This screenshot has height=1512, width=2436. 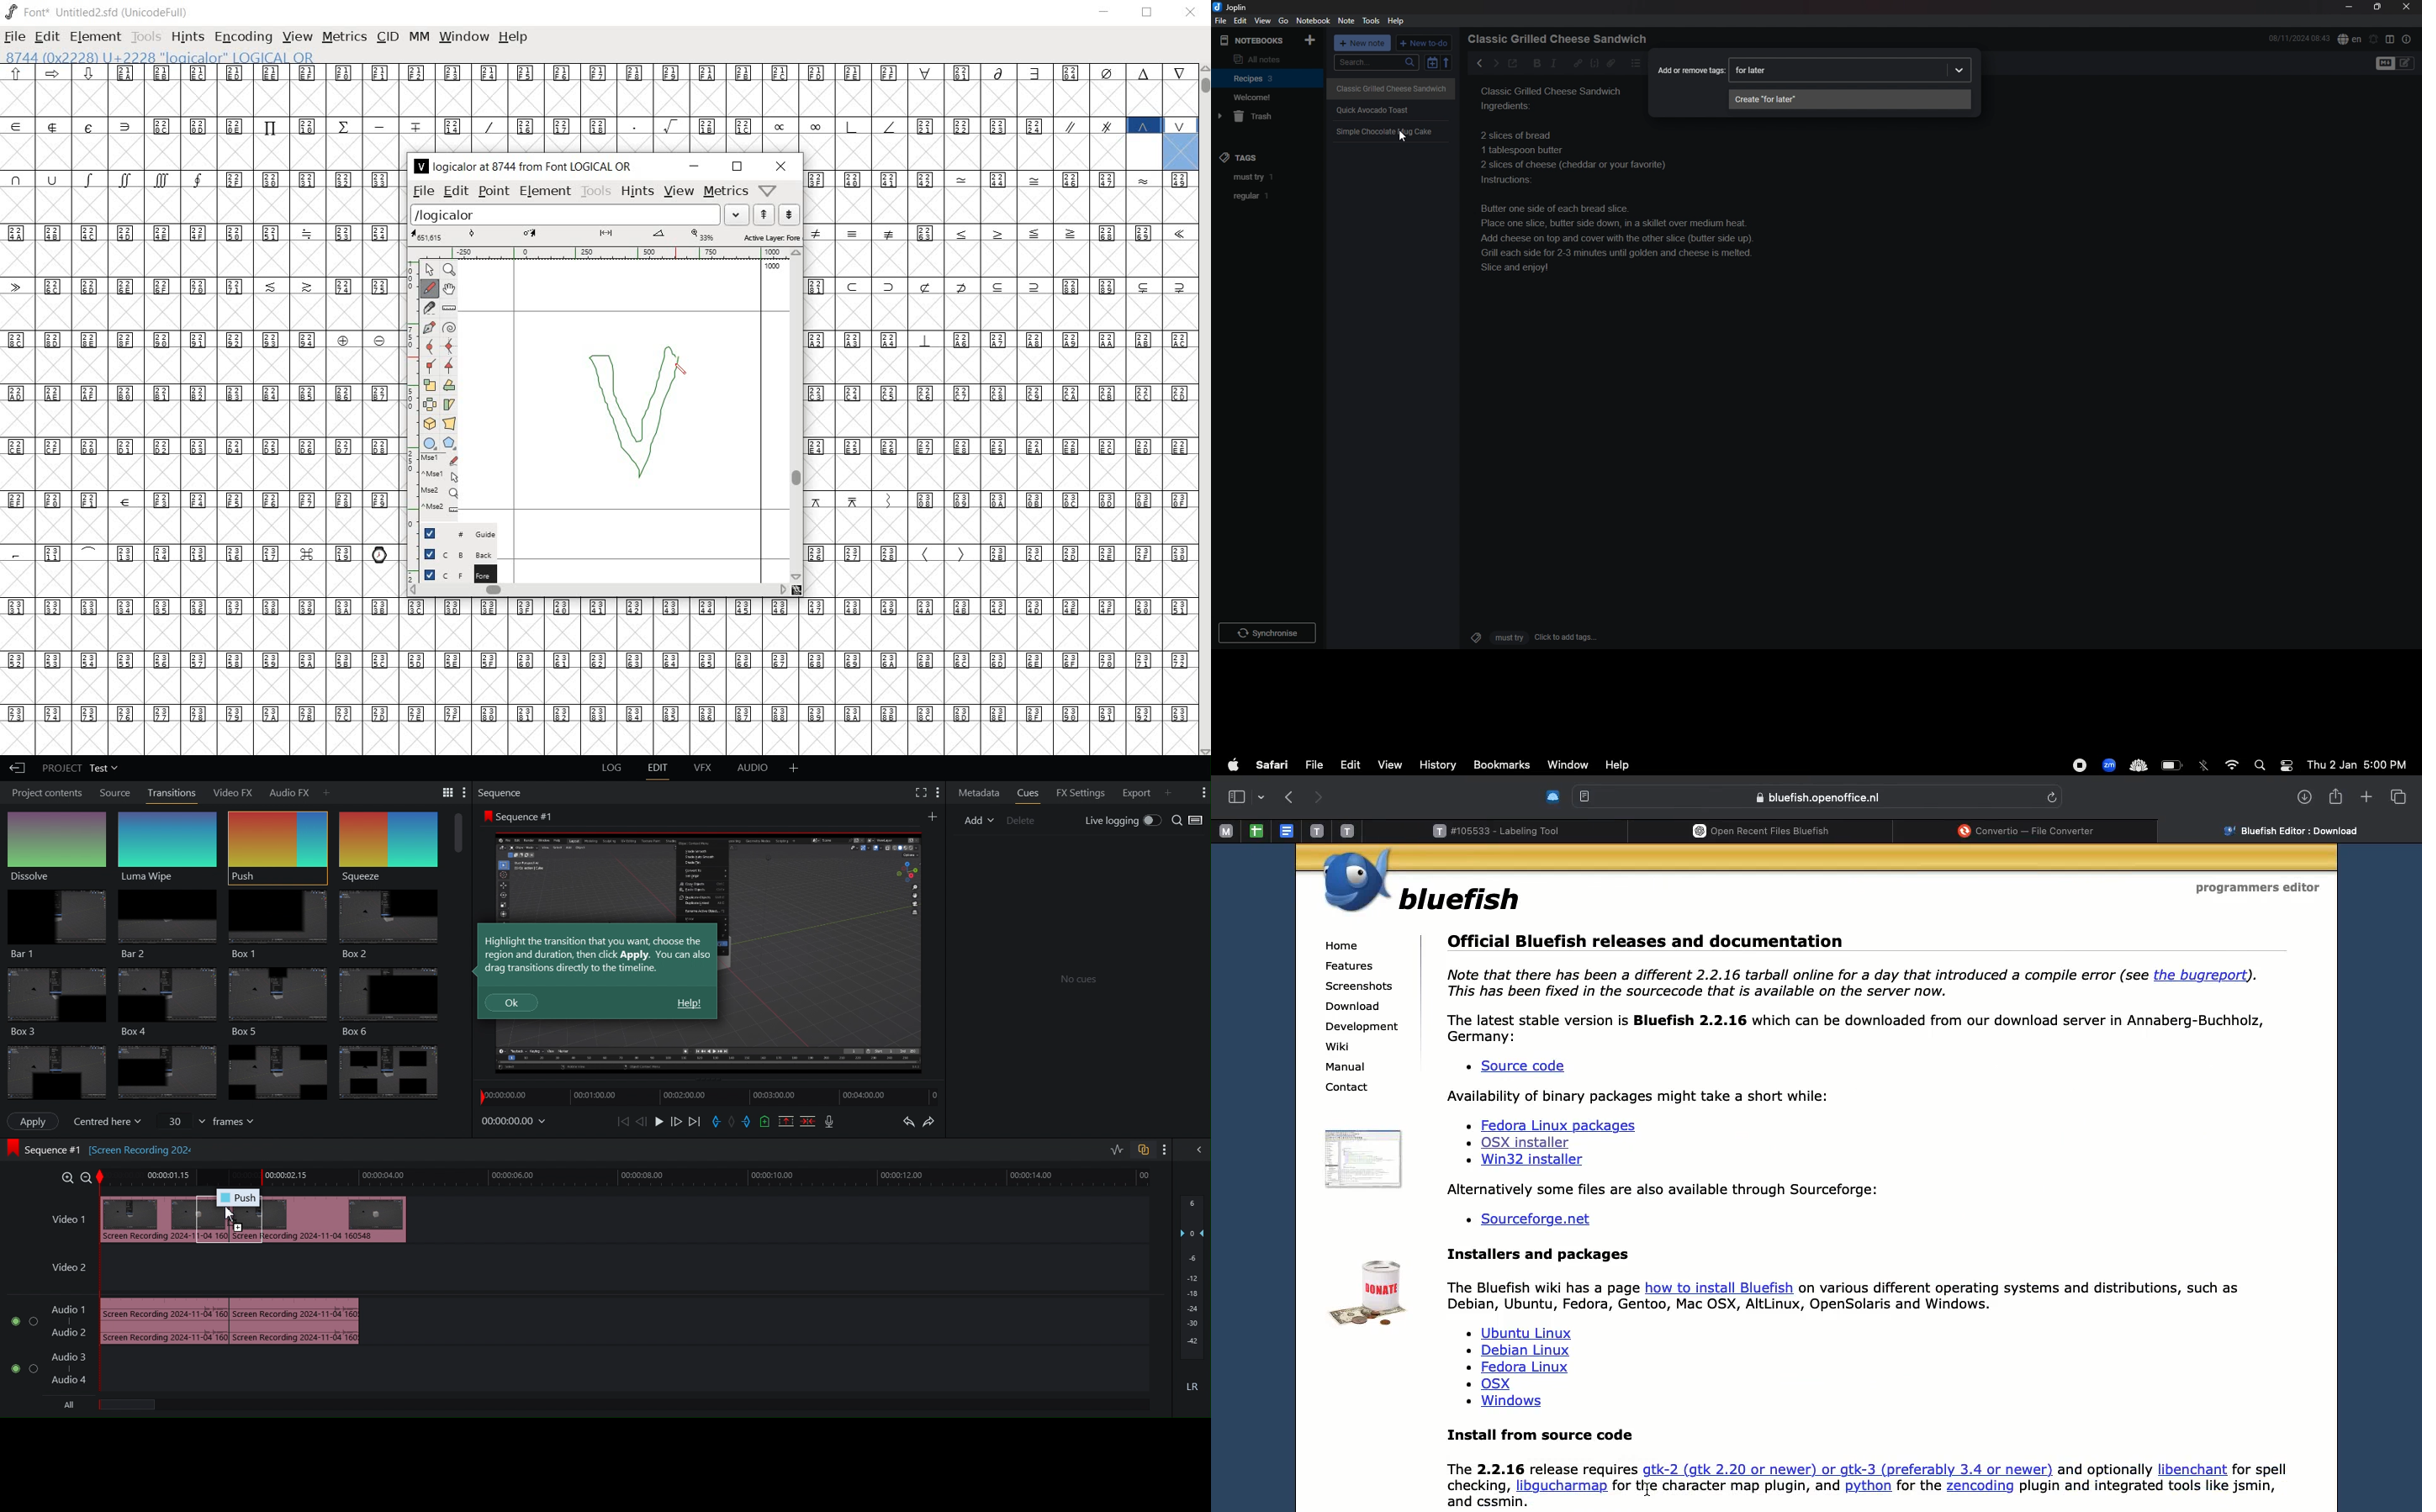 I want to click on create tag, so click(x=1848, y=99).